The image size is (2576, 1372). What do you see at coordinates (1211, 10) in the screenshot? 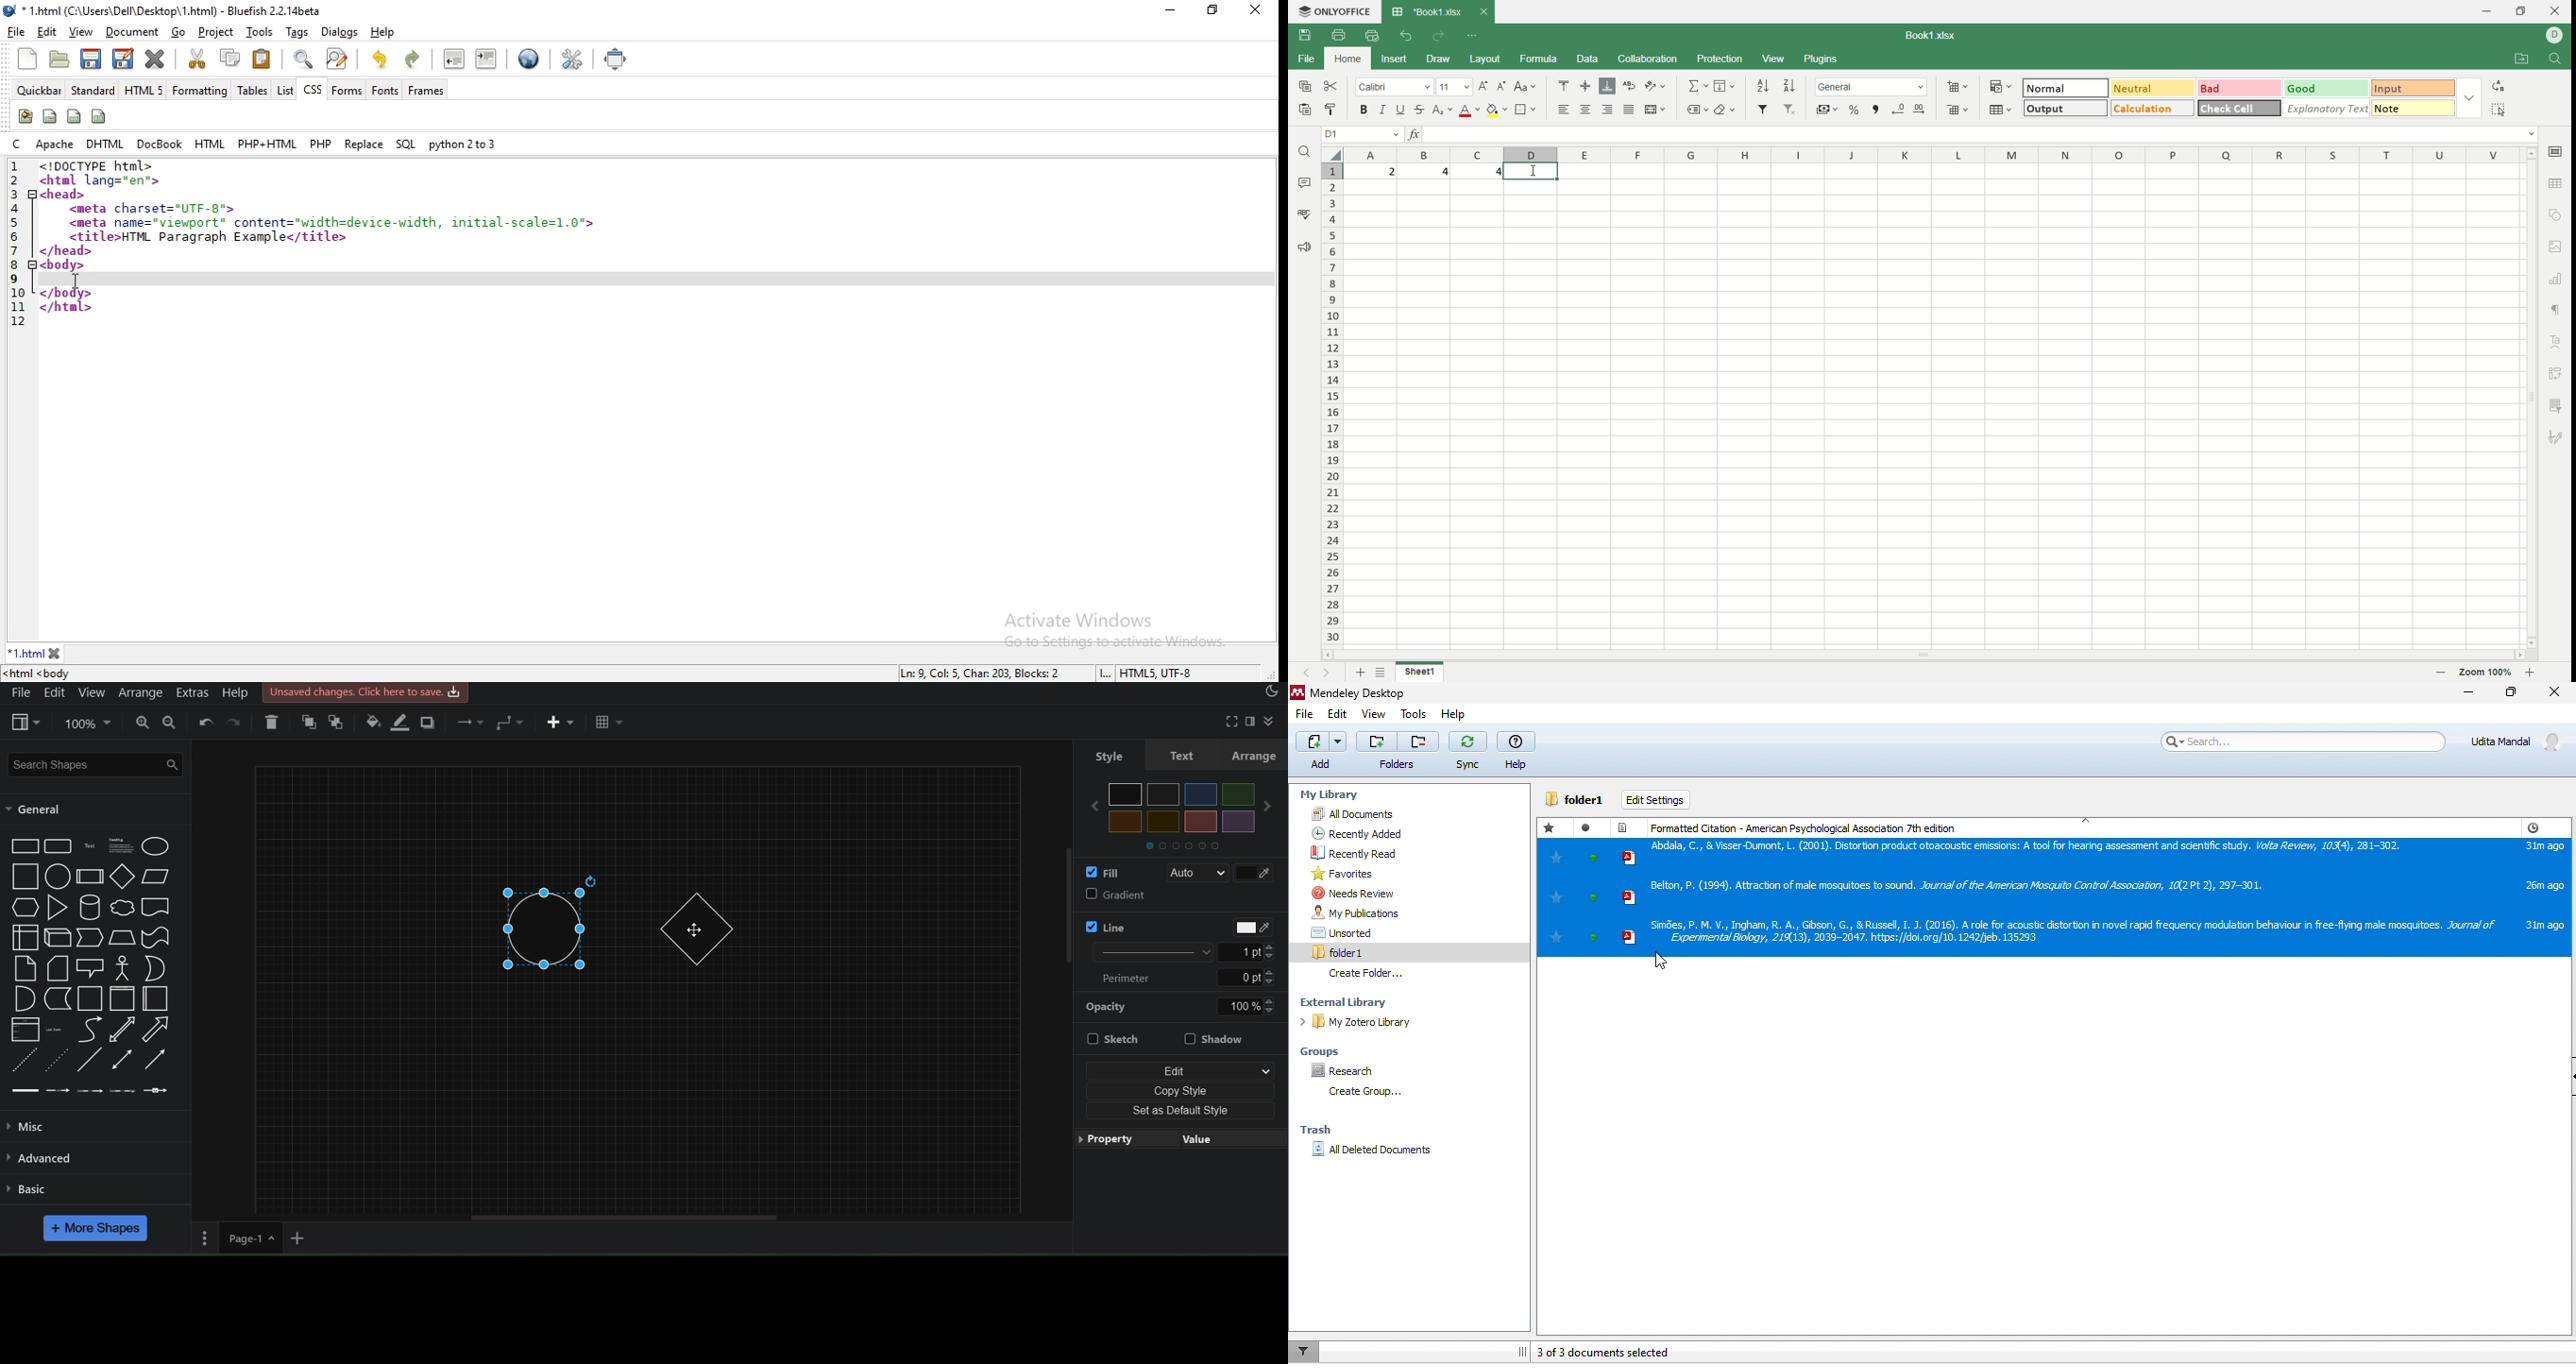
I see `restore windows` at bounding box center [1211, 10].